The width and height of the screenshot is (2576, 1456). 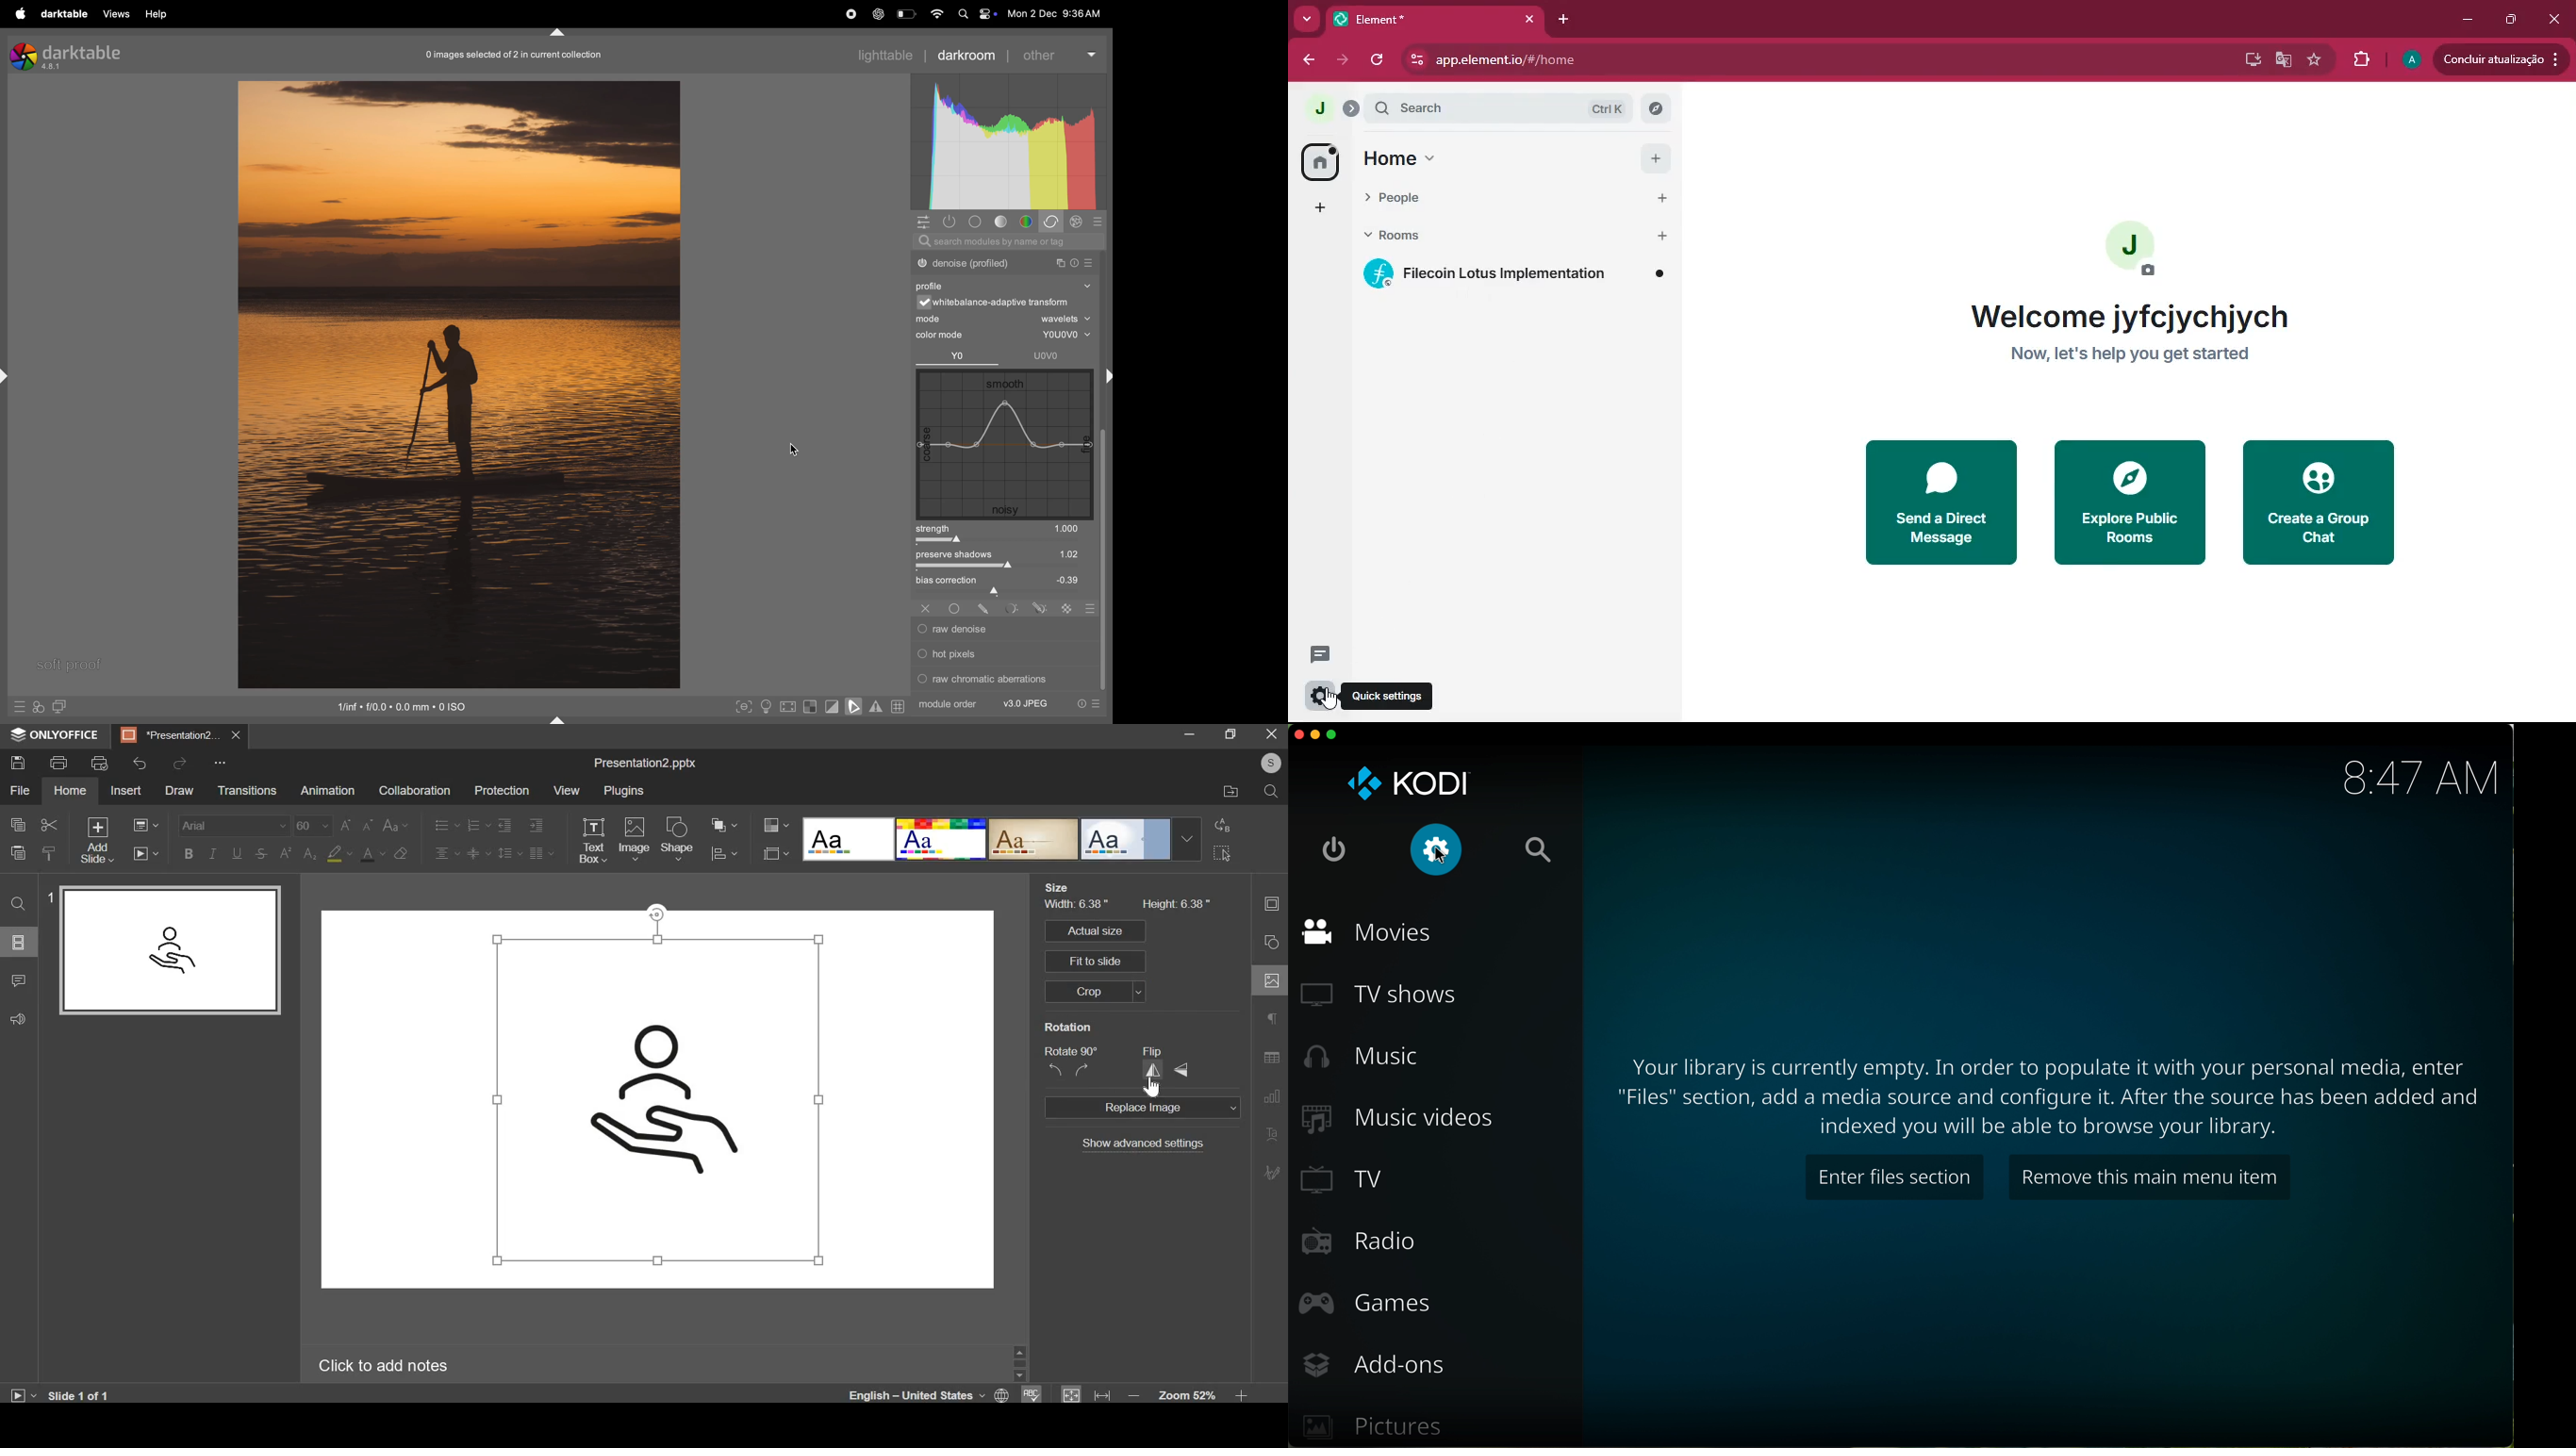 I want to click on signature, so click(x=1270, y=1174).